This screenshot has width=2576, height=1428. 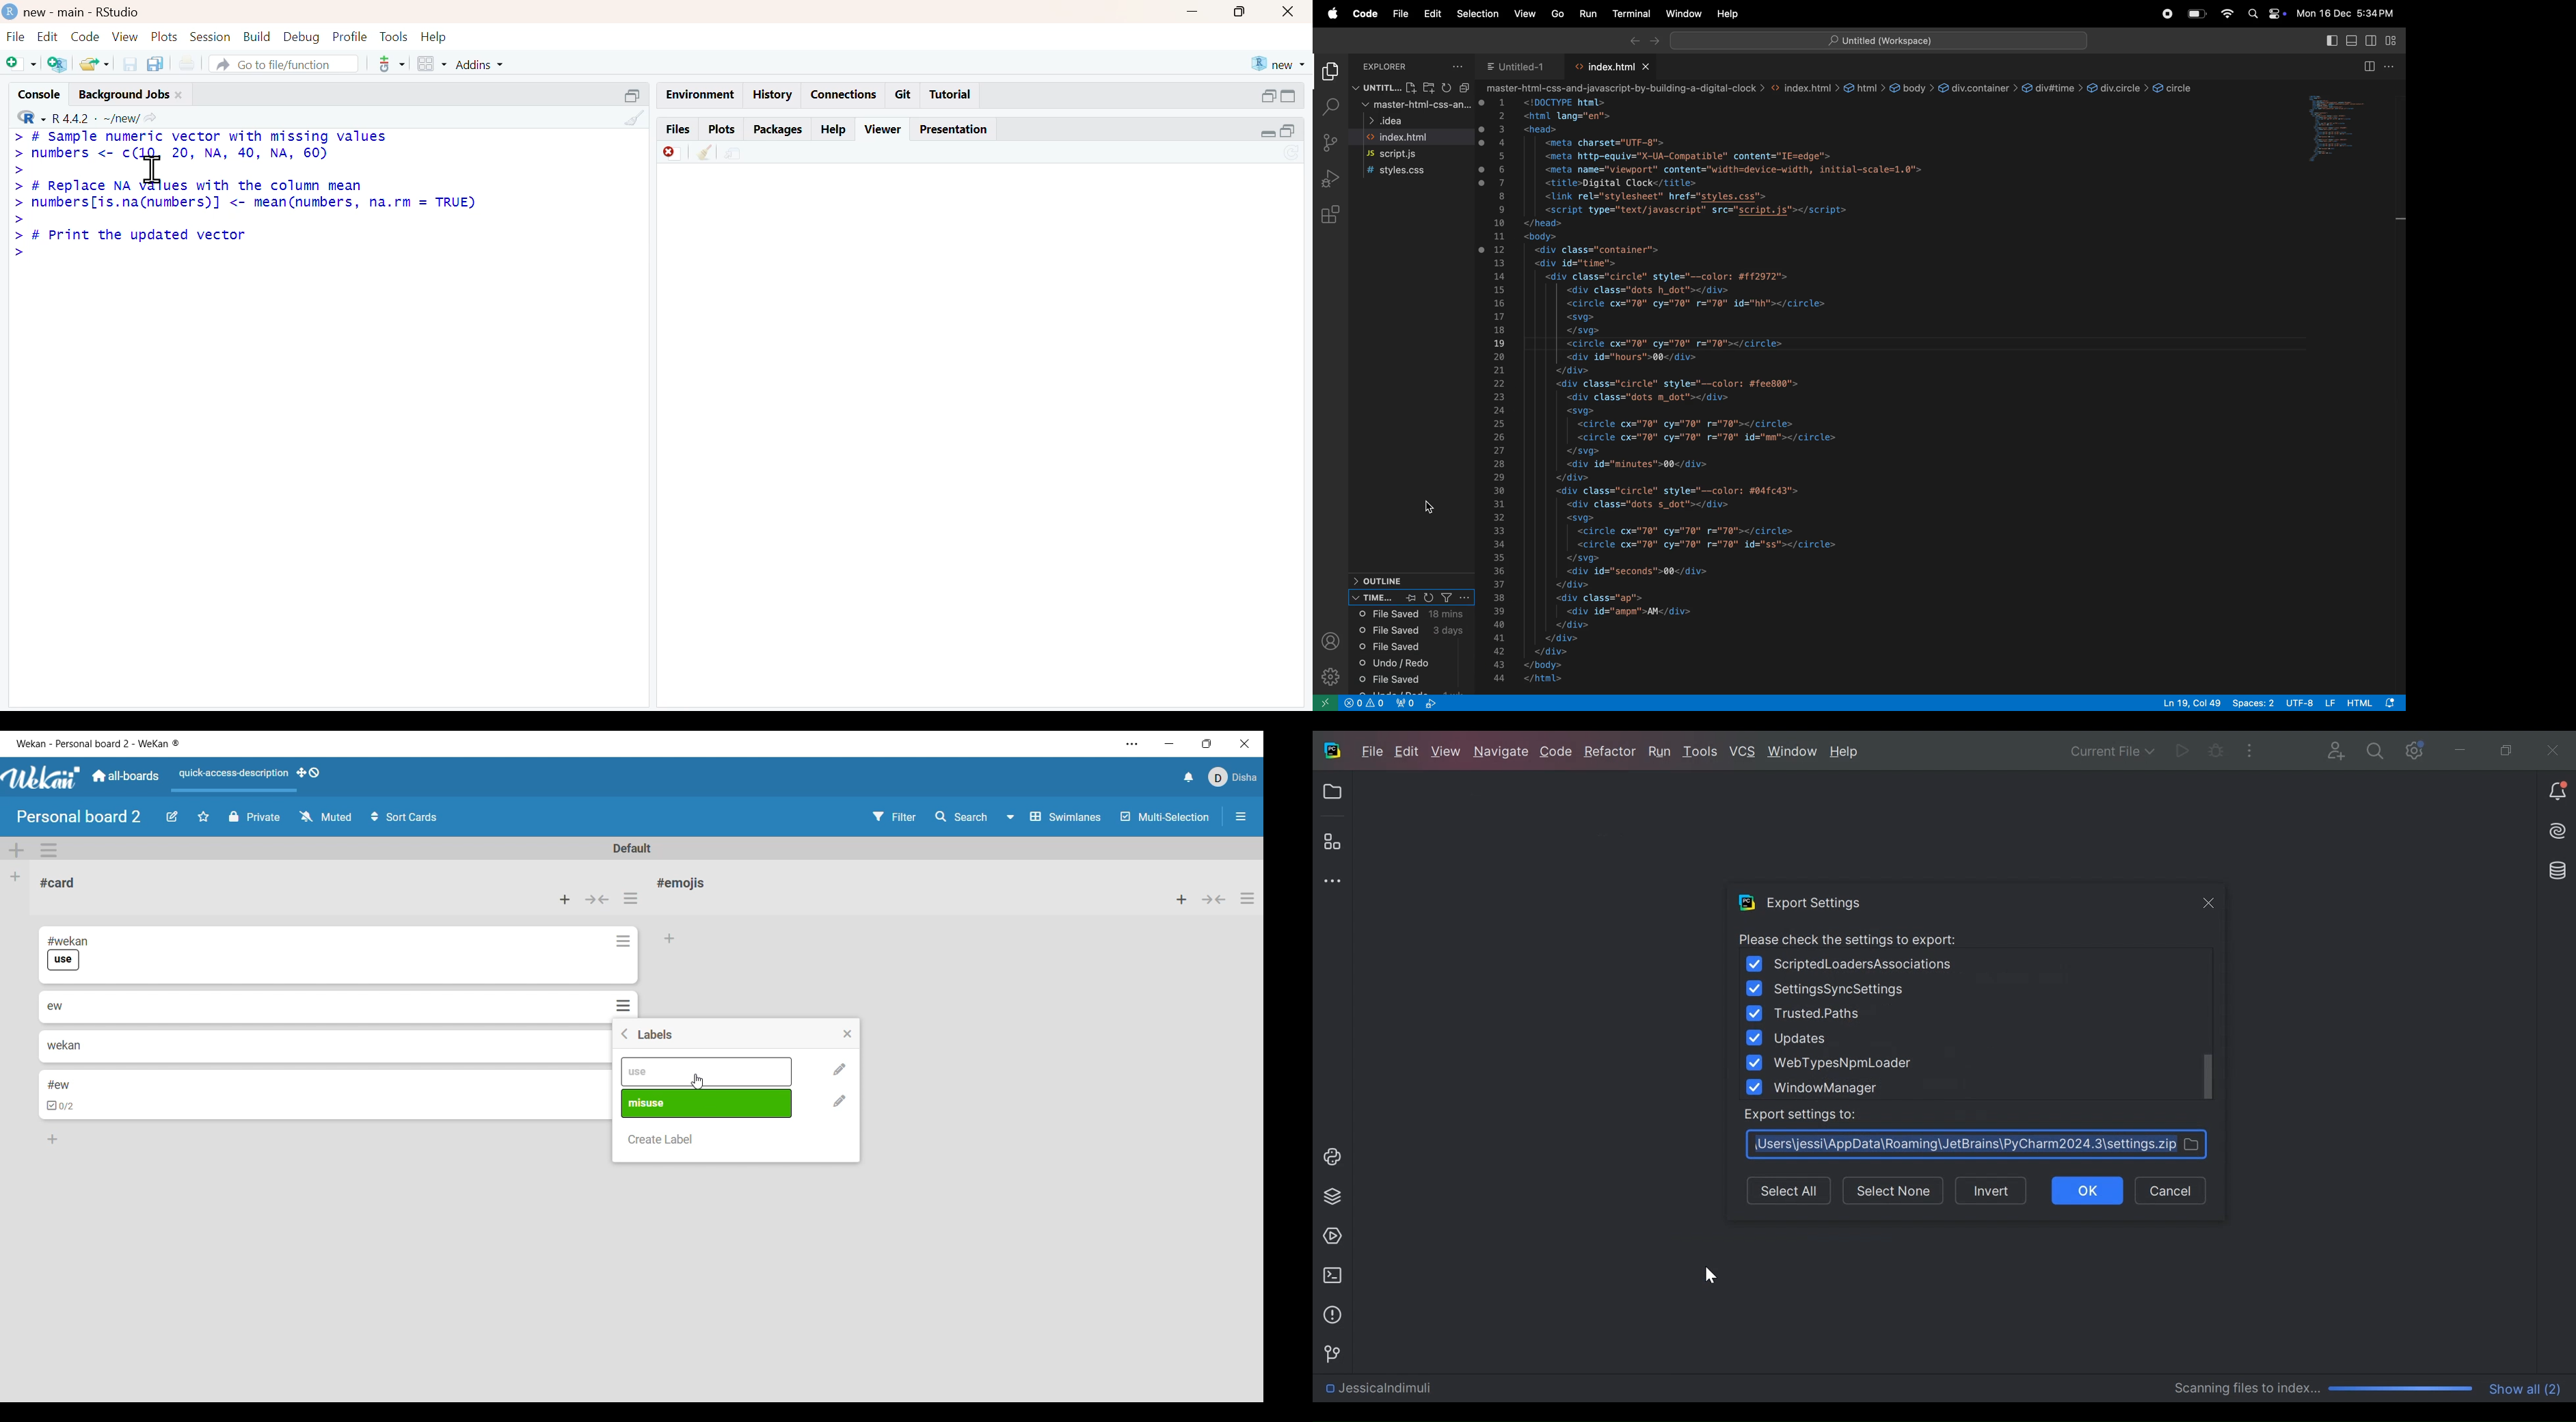 I want to click on grid, so click(x=433, y=63).